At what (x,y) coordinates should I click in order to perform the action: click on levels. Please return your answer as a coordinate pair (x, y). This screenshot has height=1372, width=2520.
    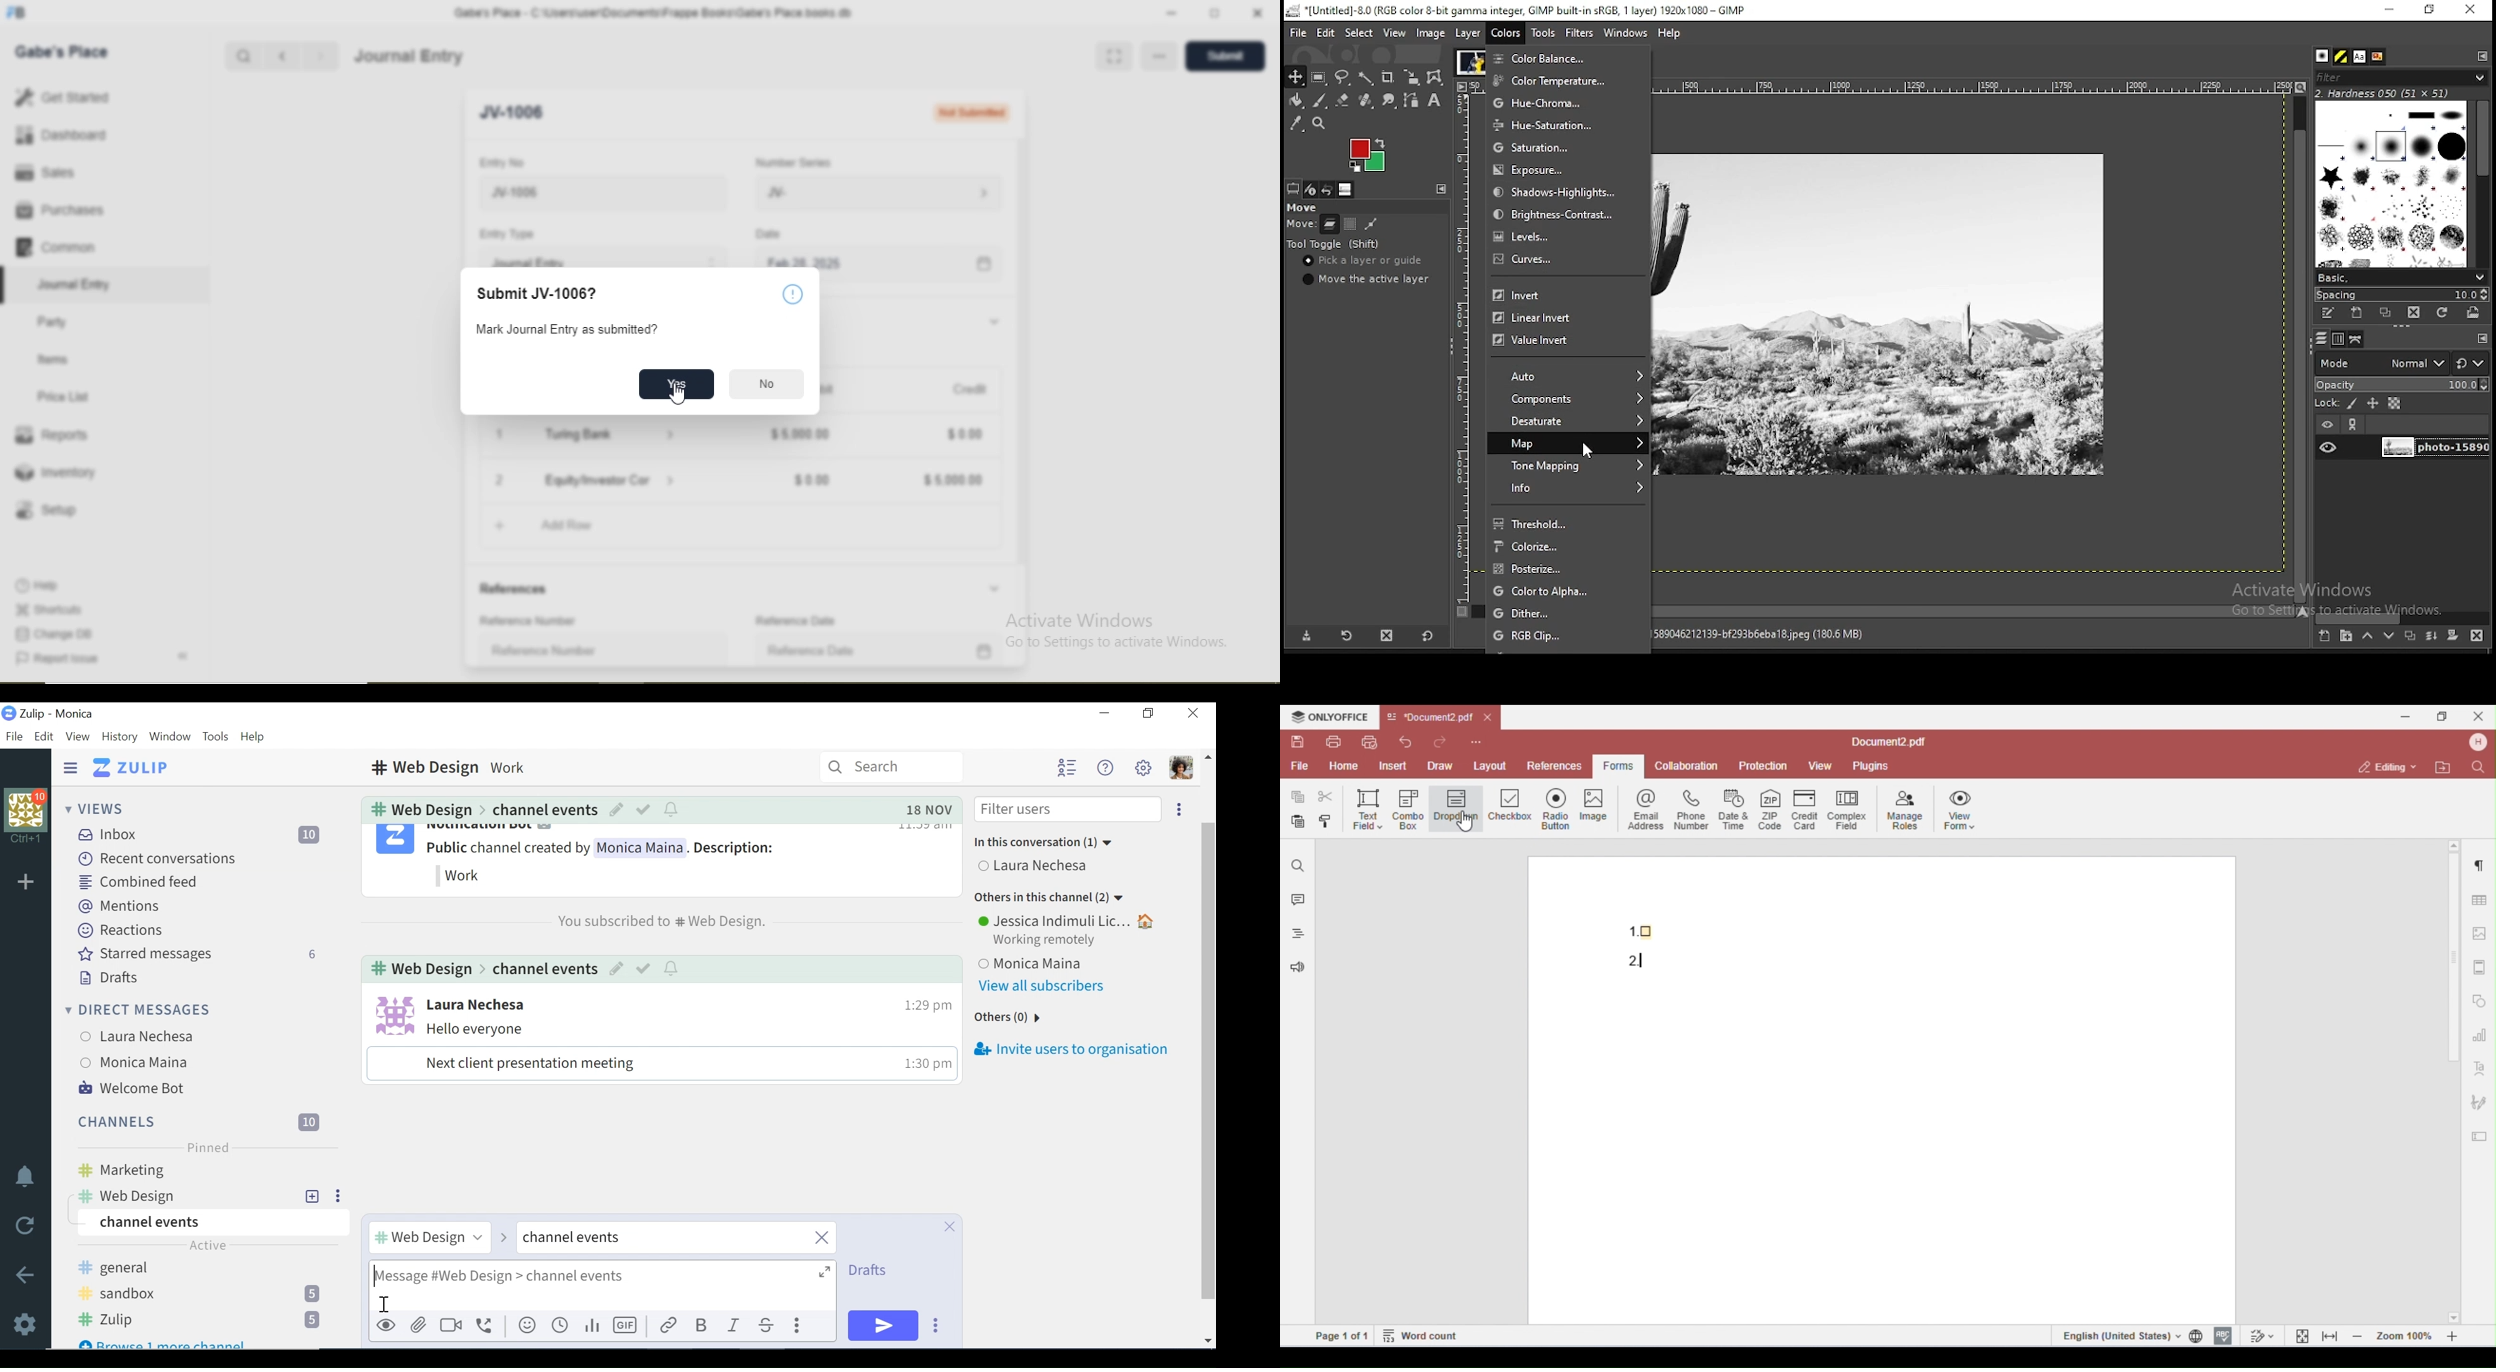
    Looking at the image, I should click on (1565, 238).